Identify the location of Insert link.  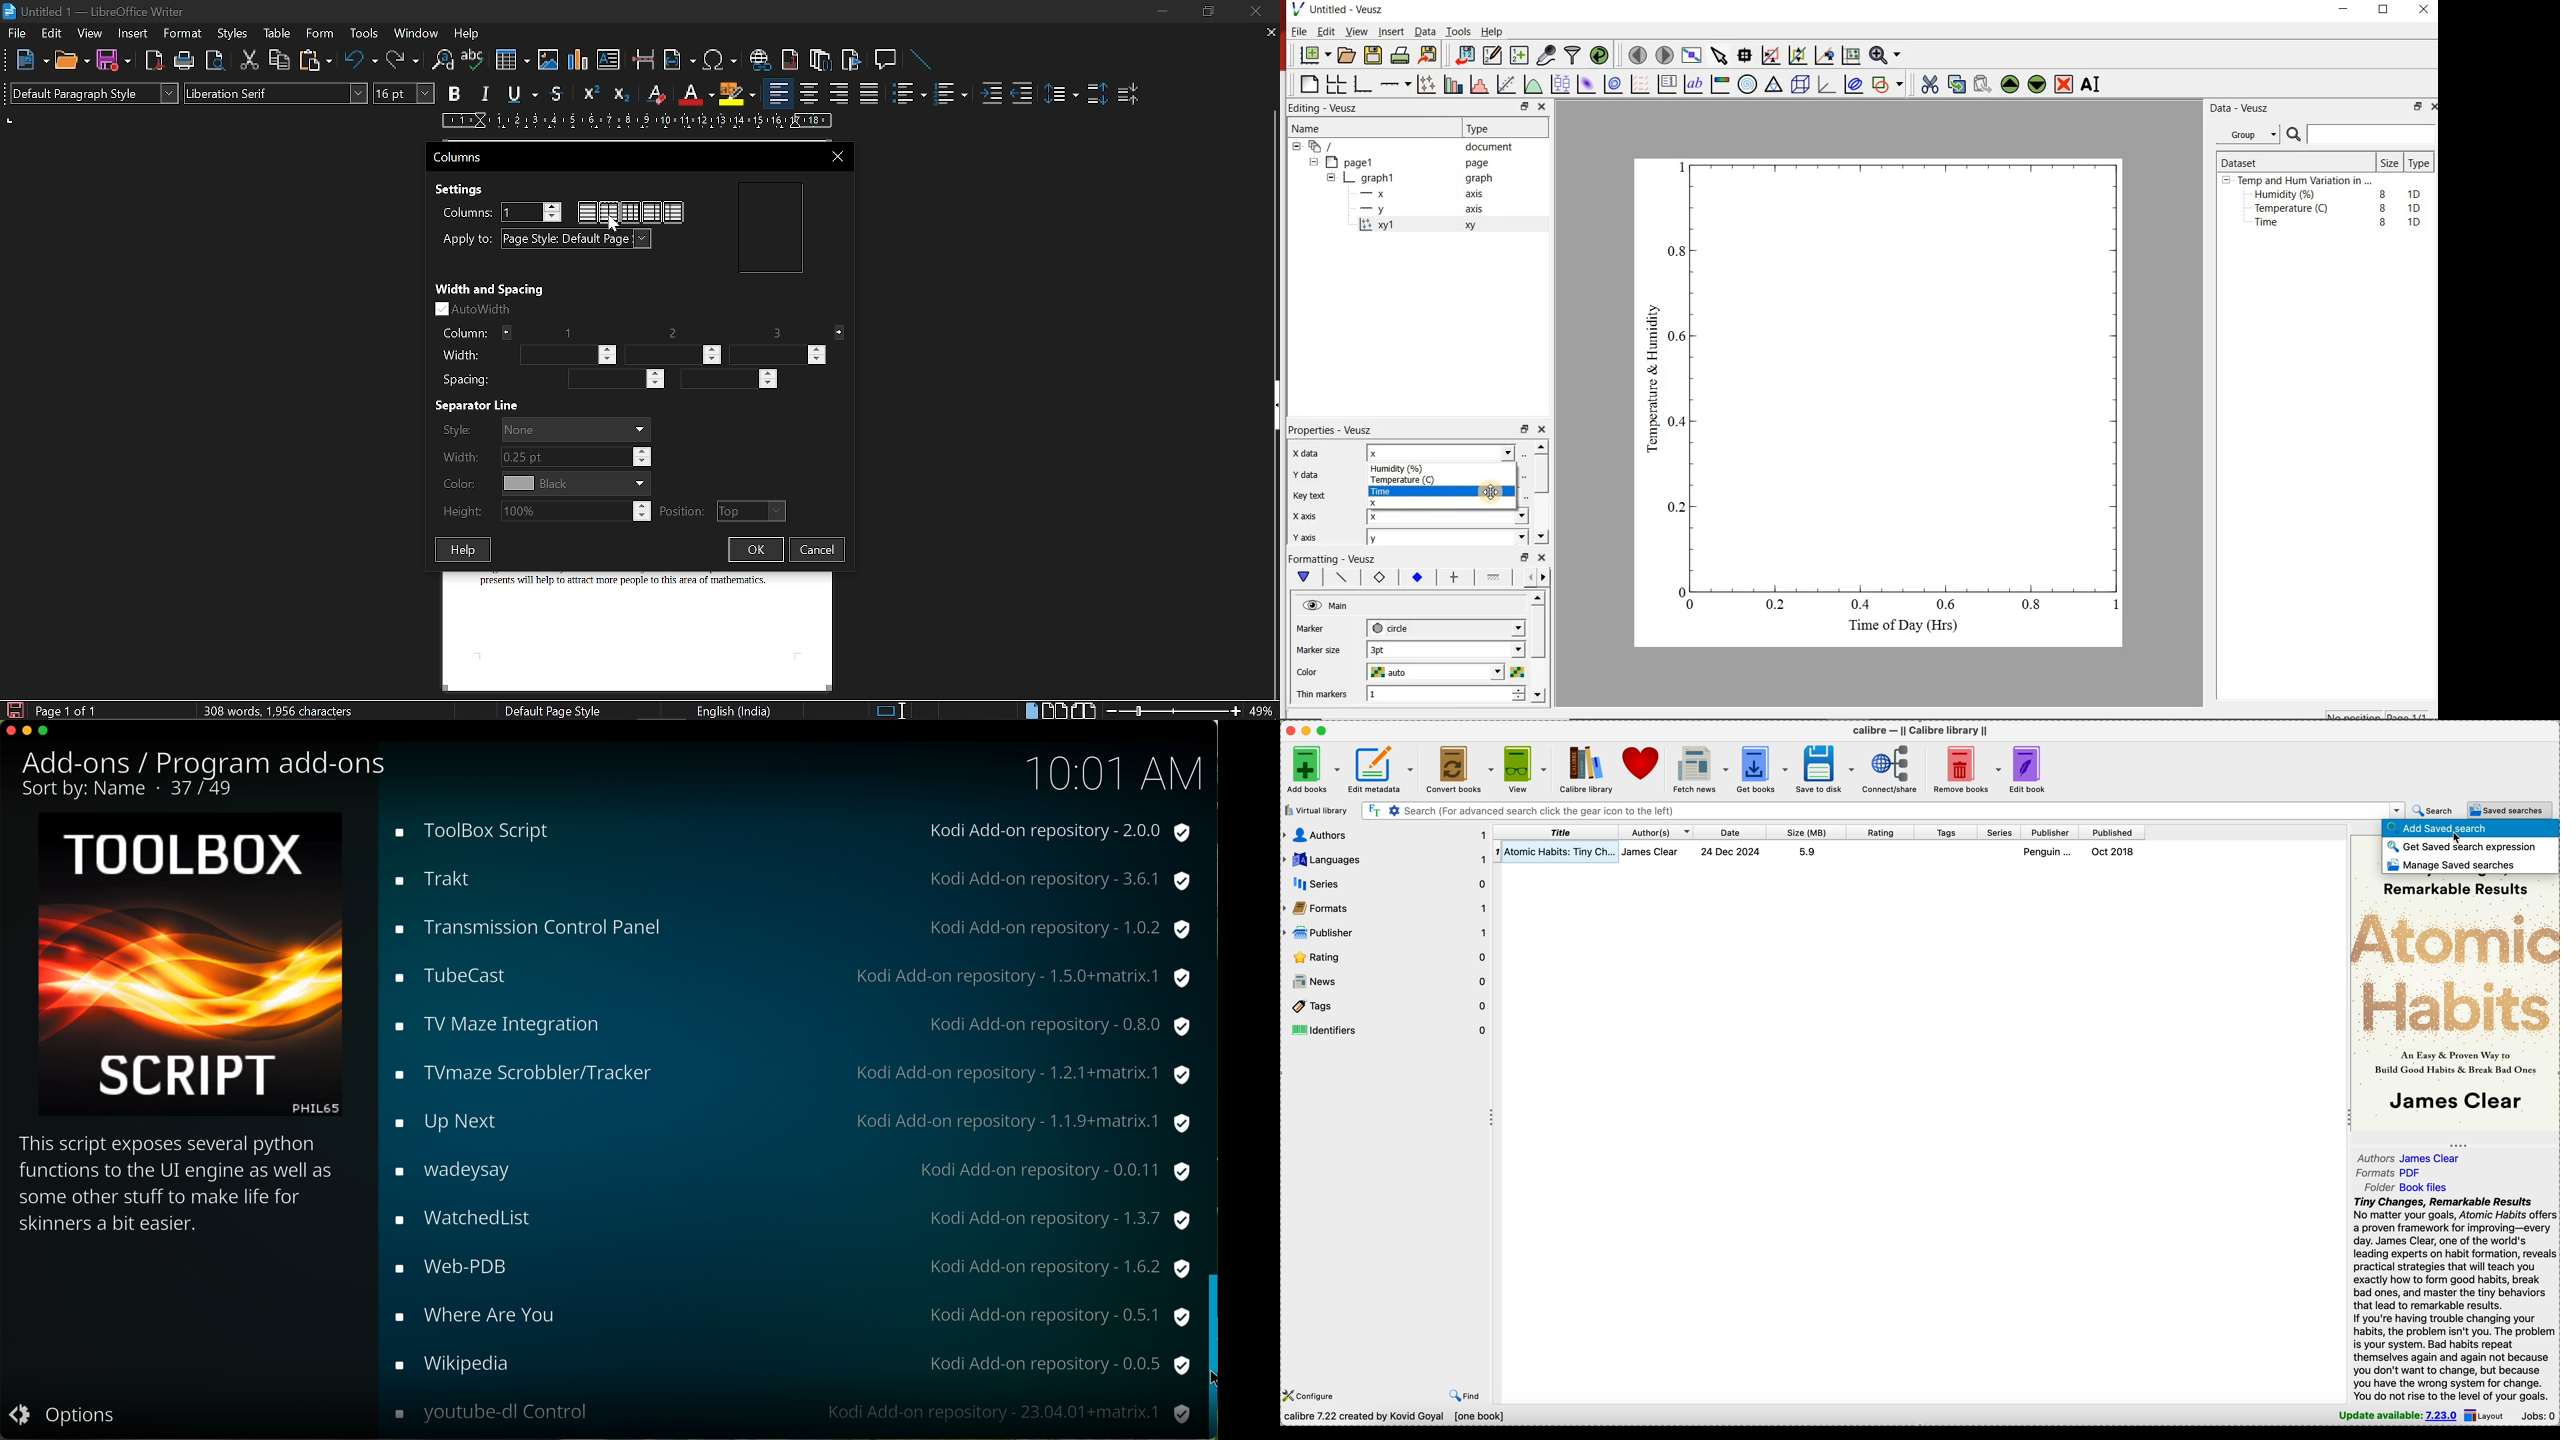
(759, 60).